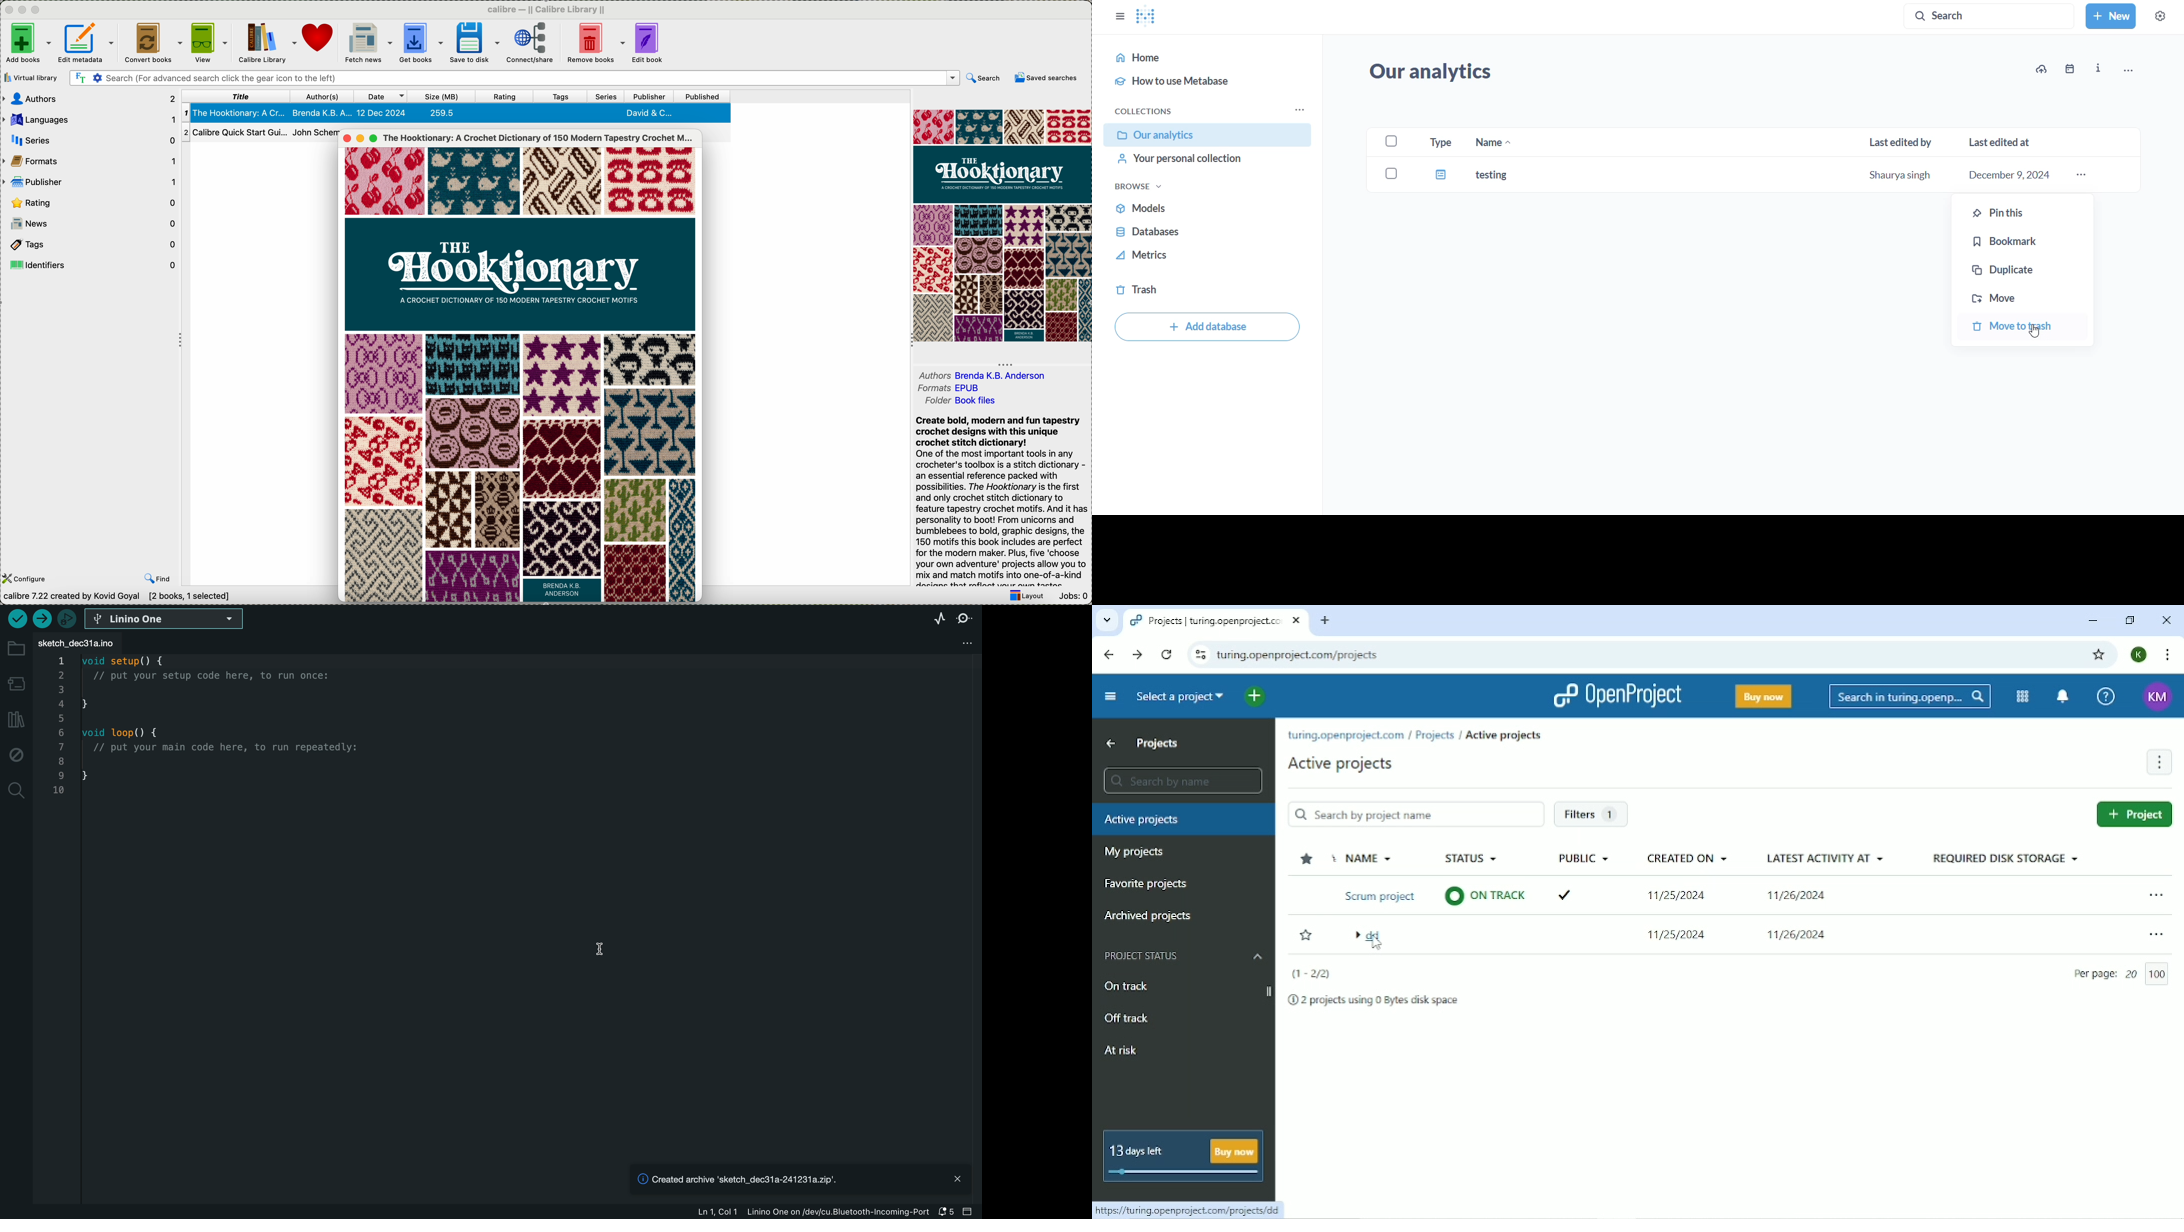  I want to click on Forward, so click(1137, 656).